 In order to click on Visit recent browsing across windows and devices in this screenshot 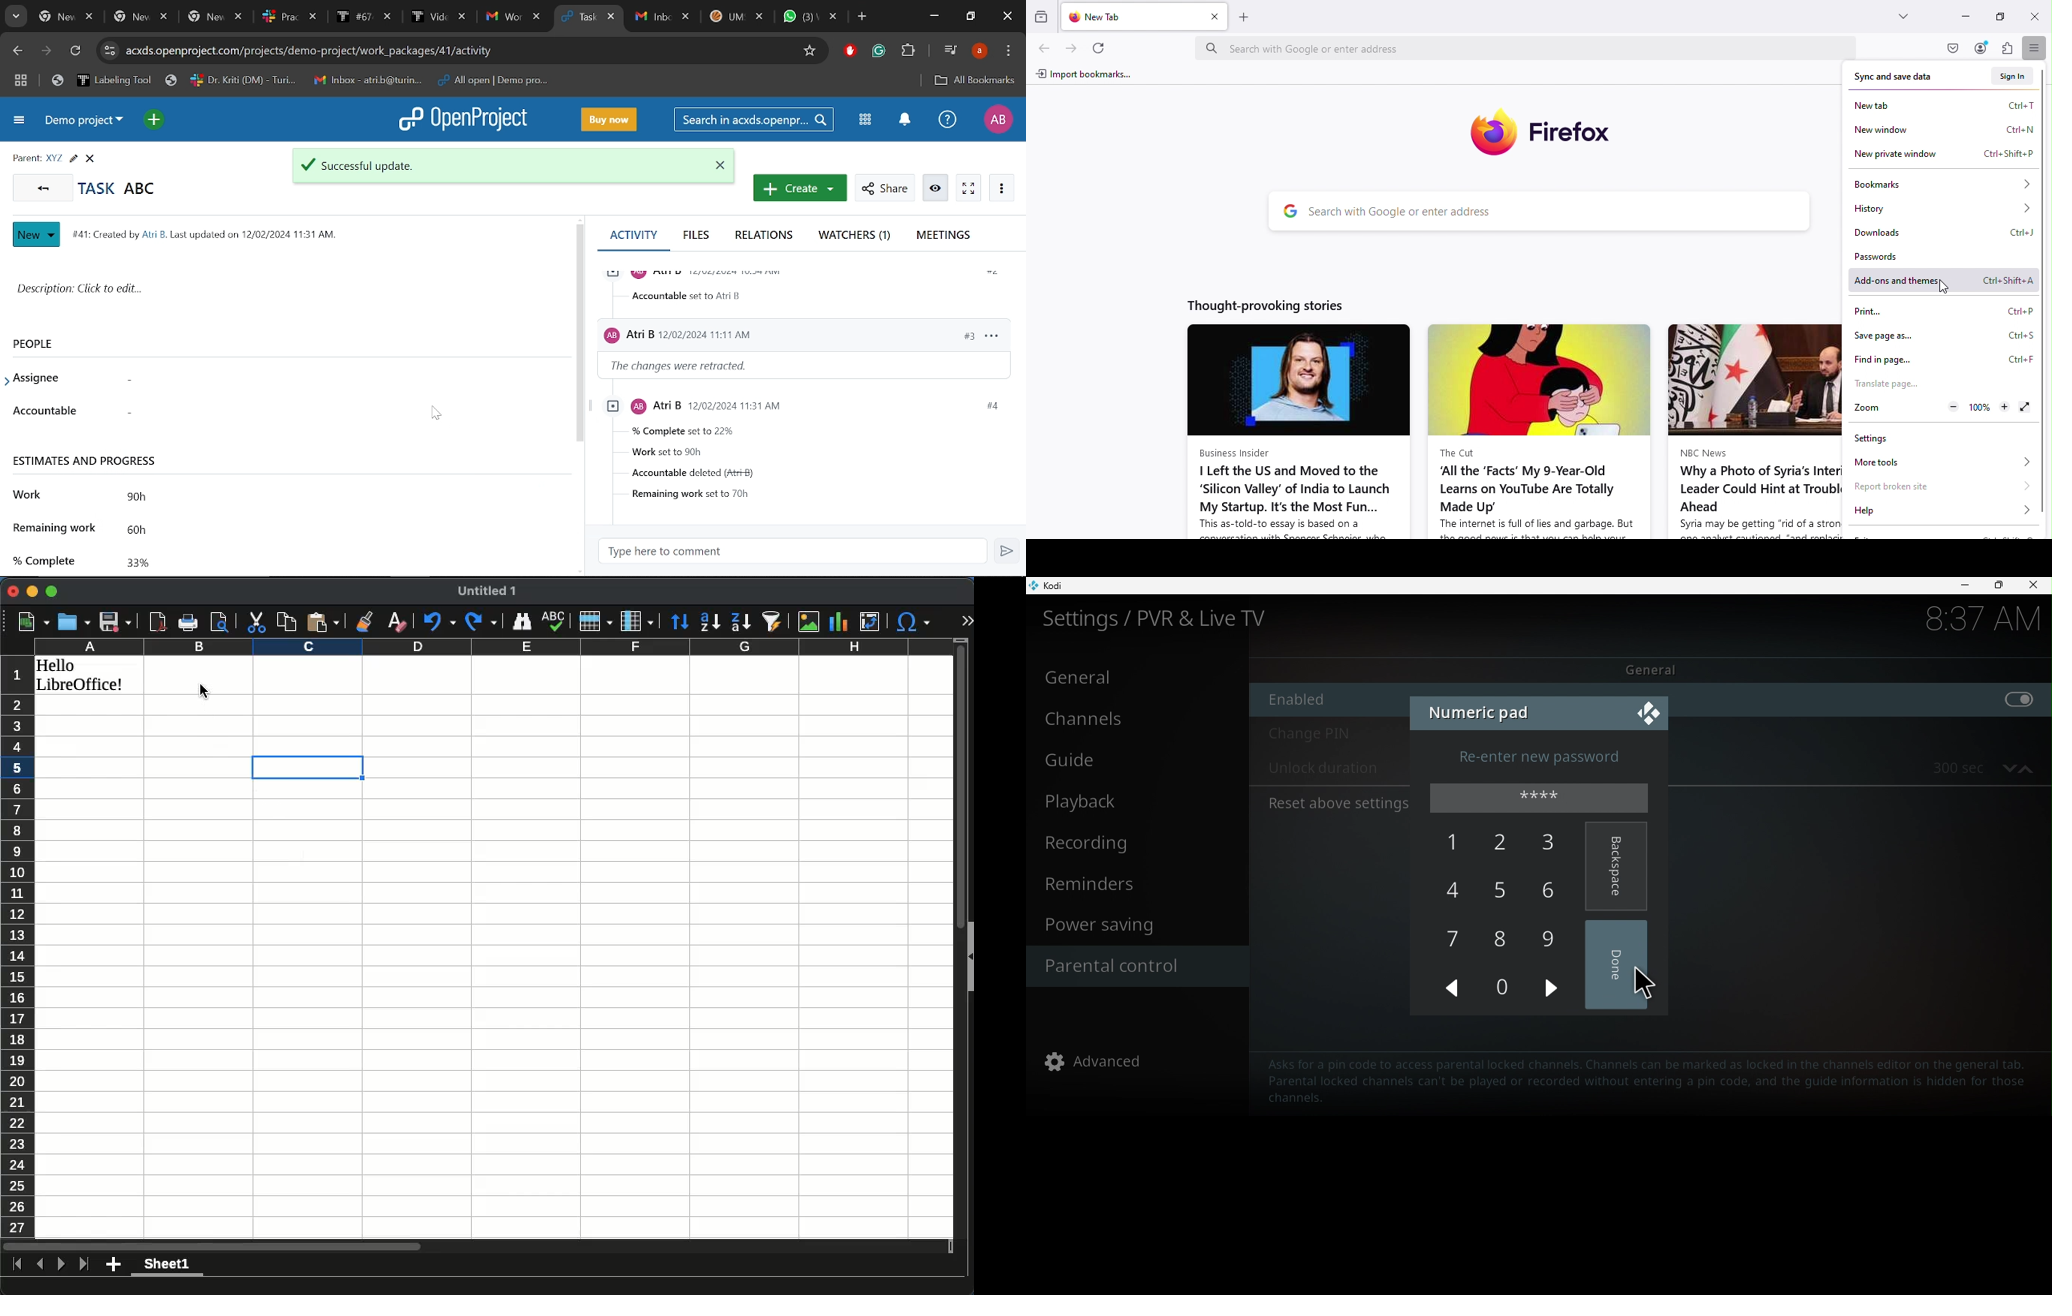, I will do `click(1044, 14)`.